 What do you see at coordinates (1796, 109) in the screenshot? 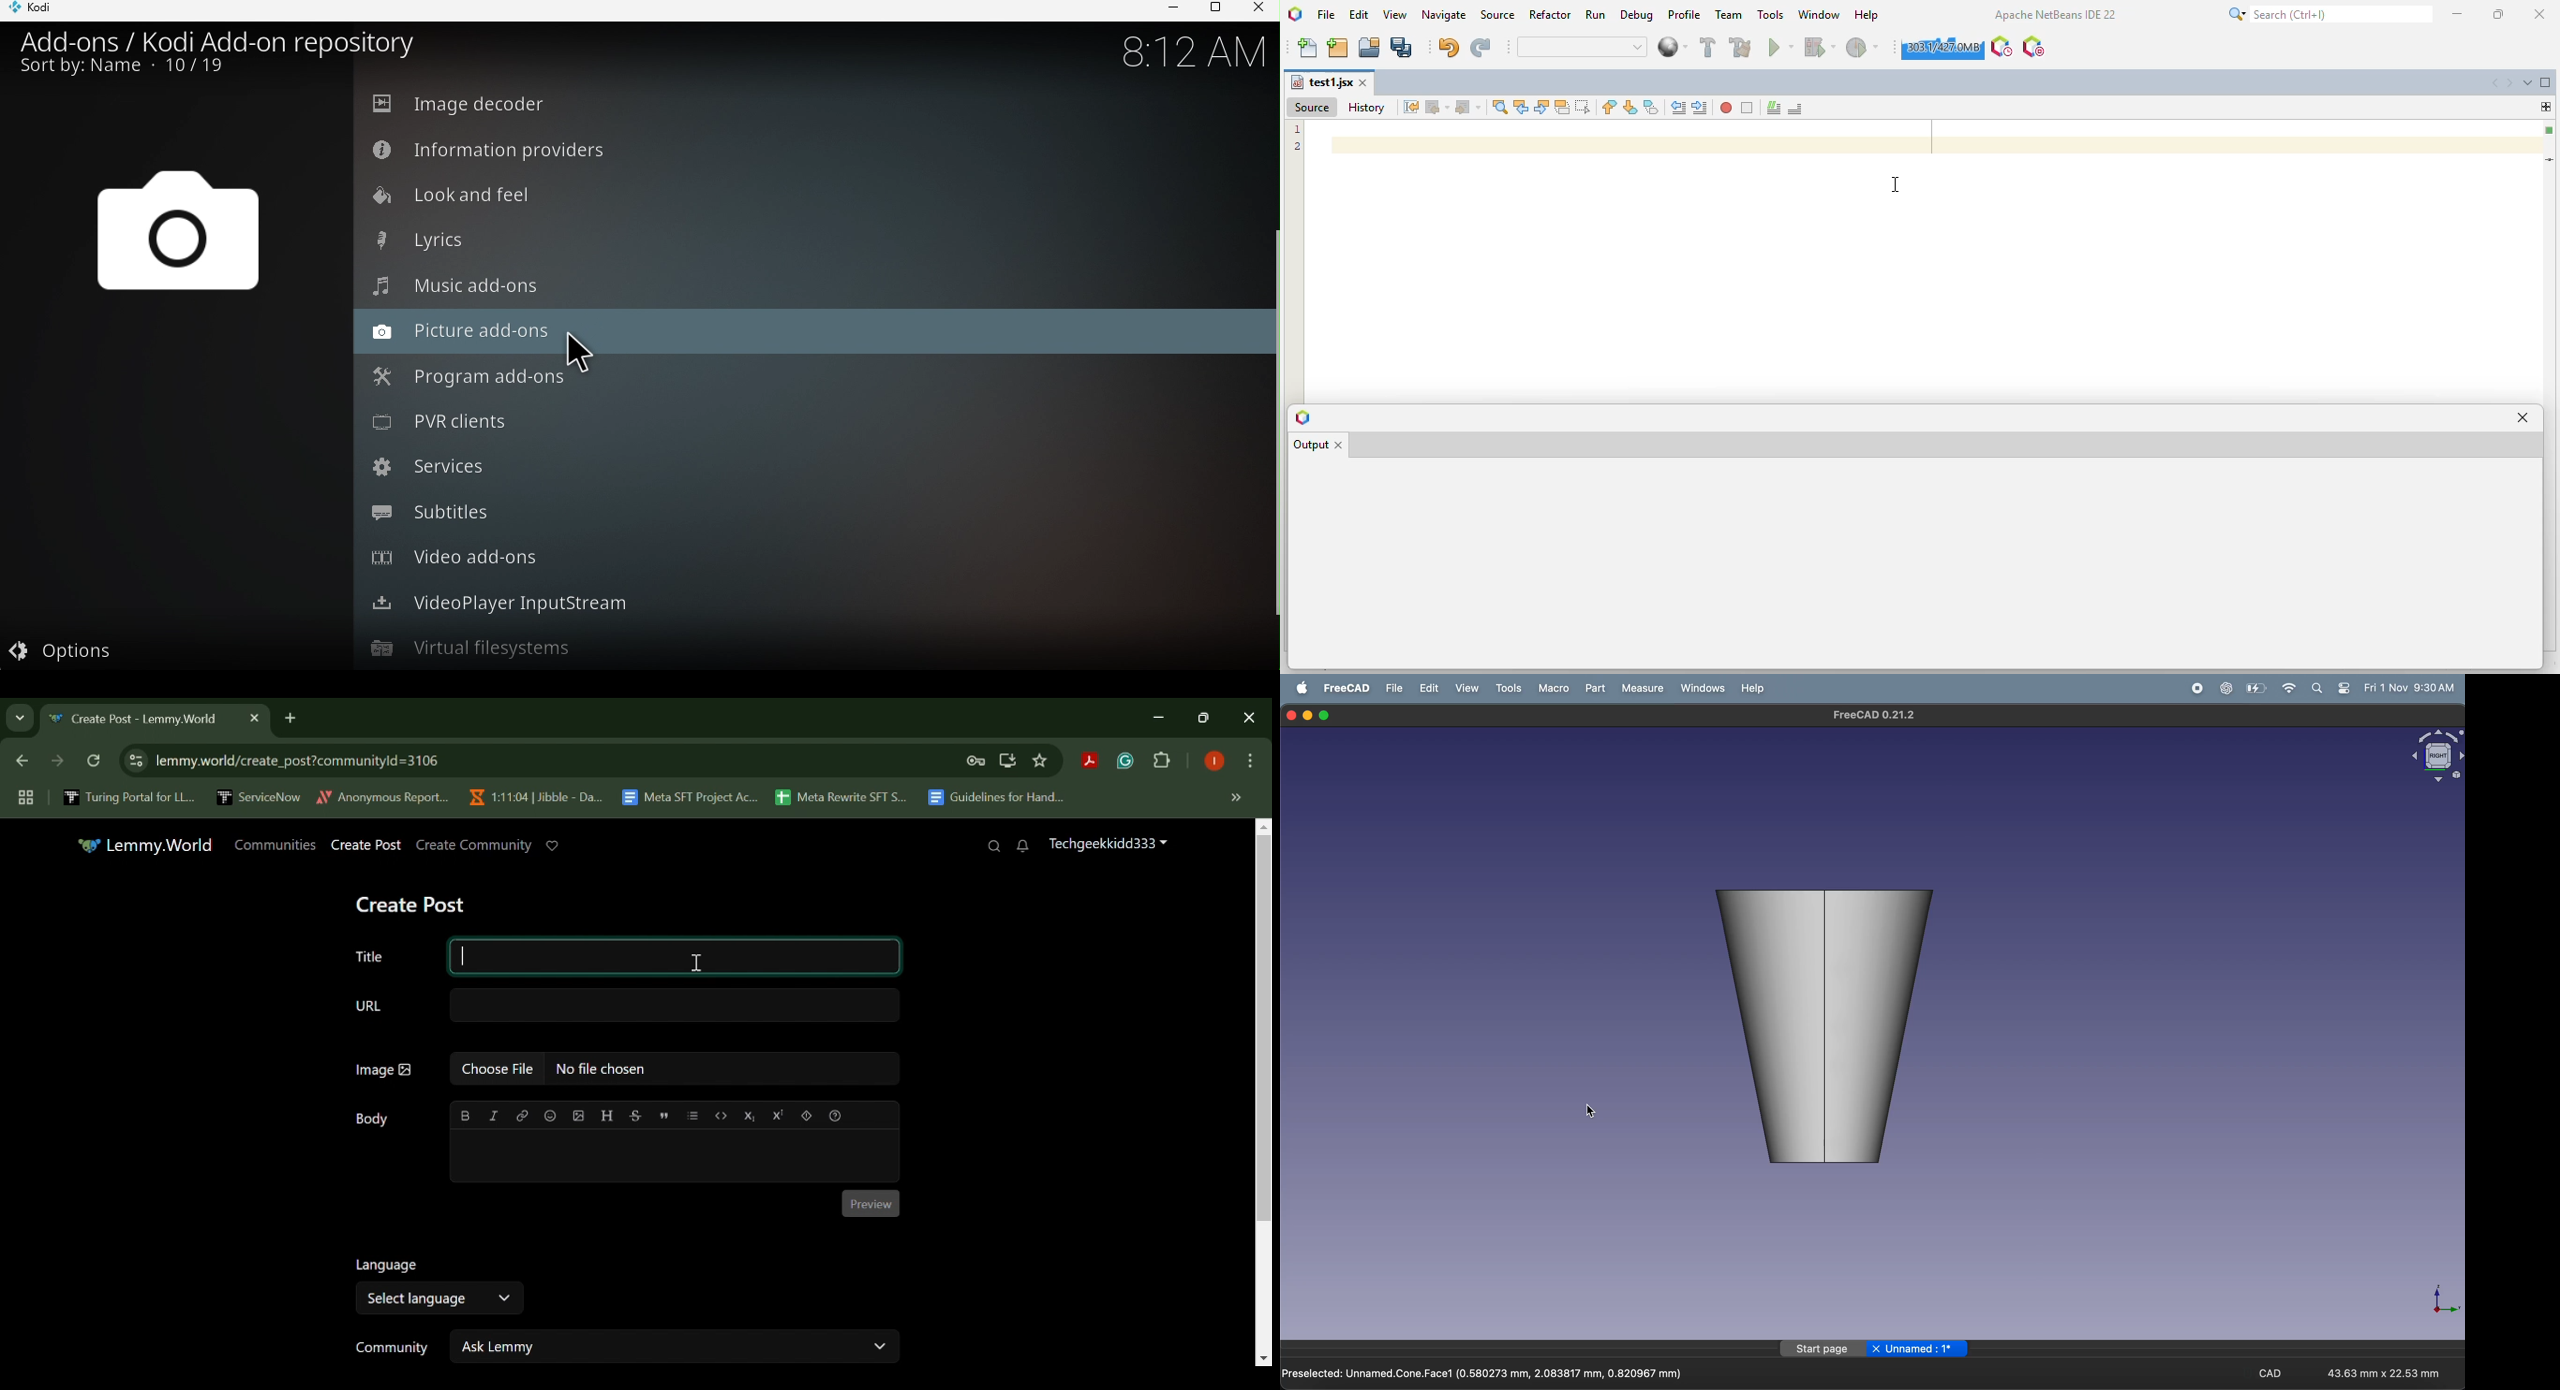
I see `uncomment` at bounding box center [1796, 109].